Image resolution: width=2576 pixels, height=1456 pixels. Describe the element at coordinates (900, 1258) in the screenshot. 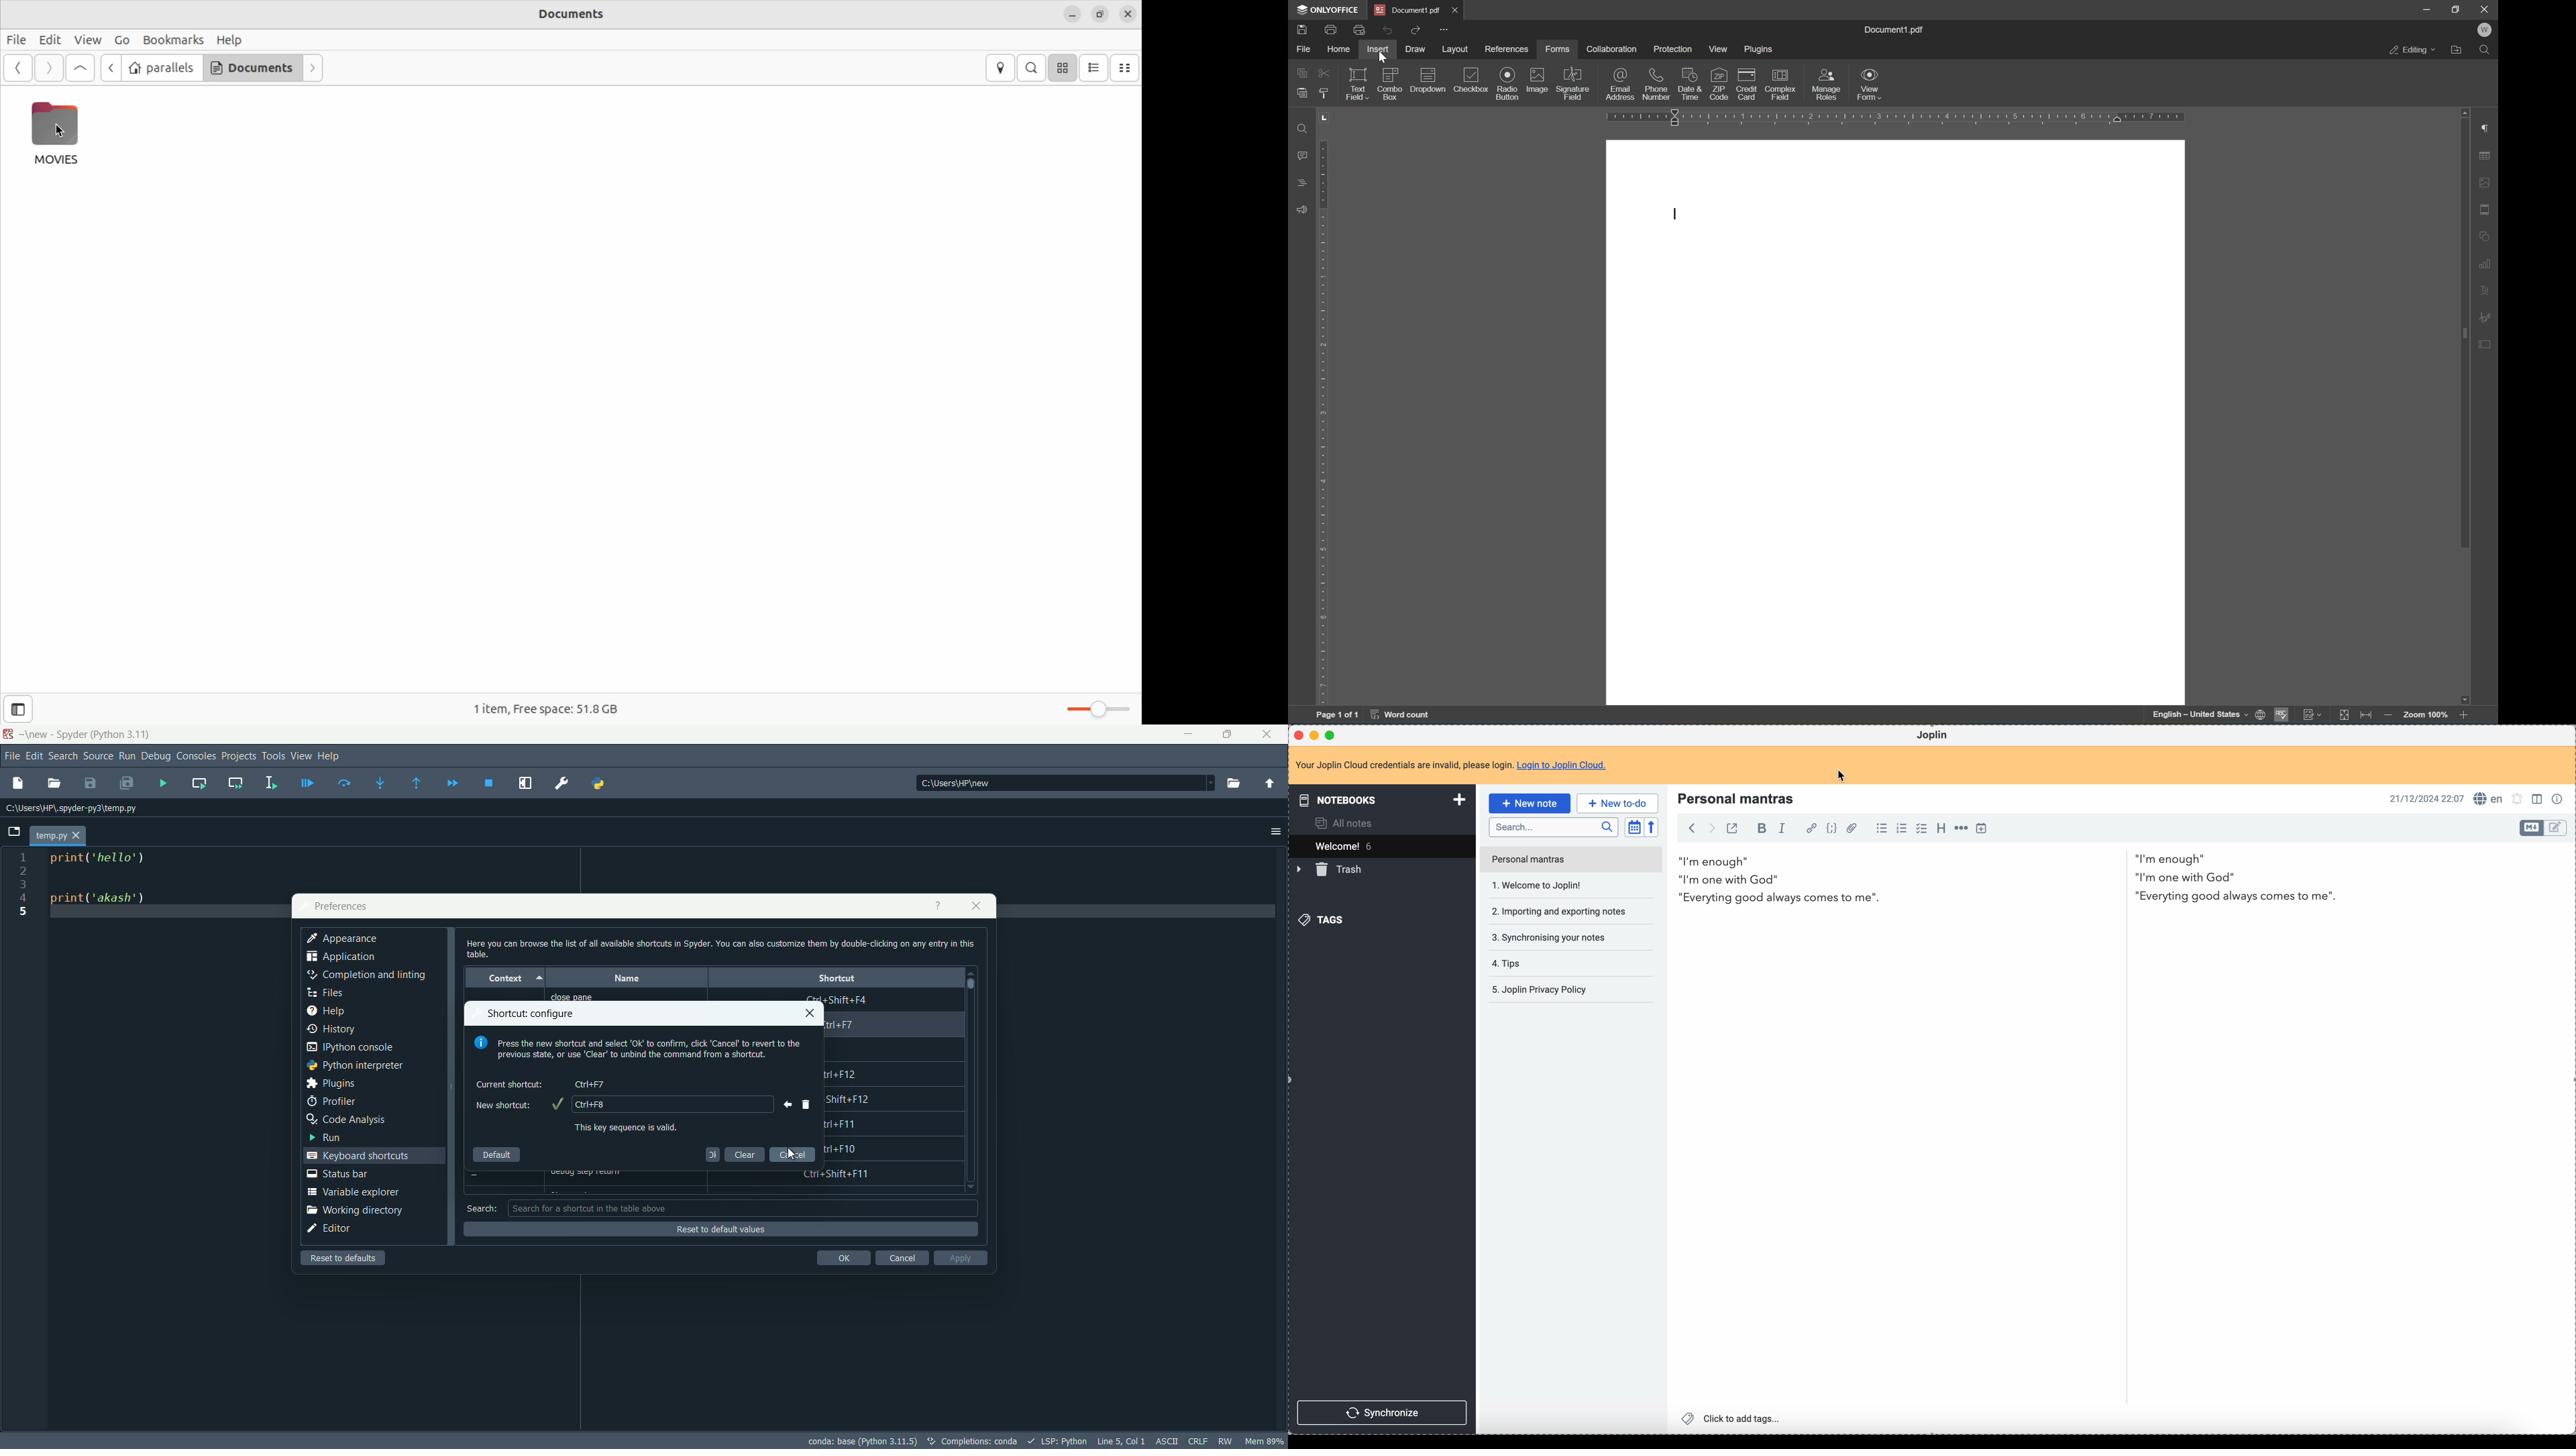

I see `cancel` at that location.